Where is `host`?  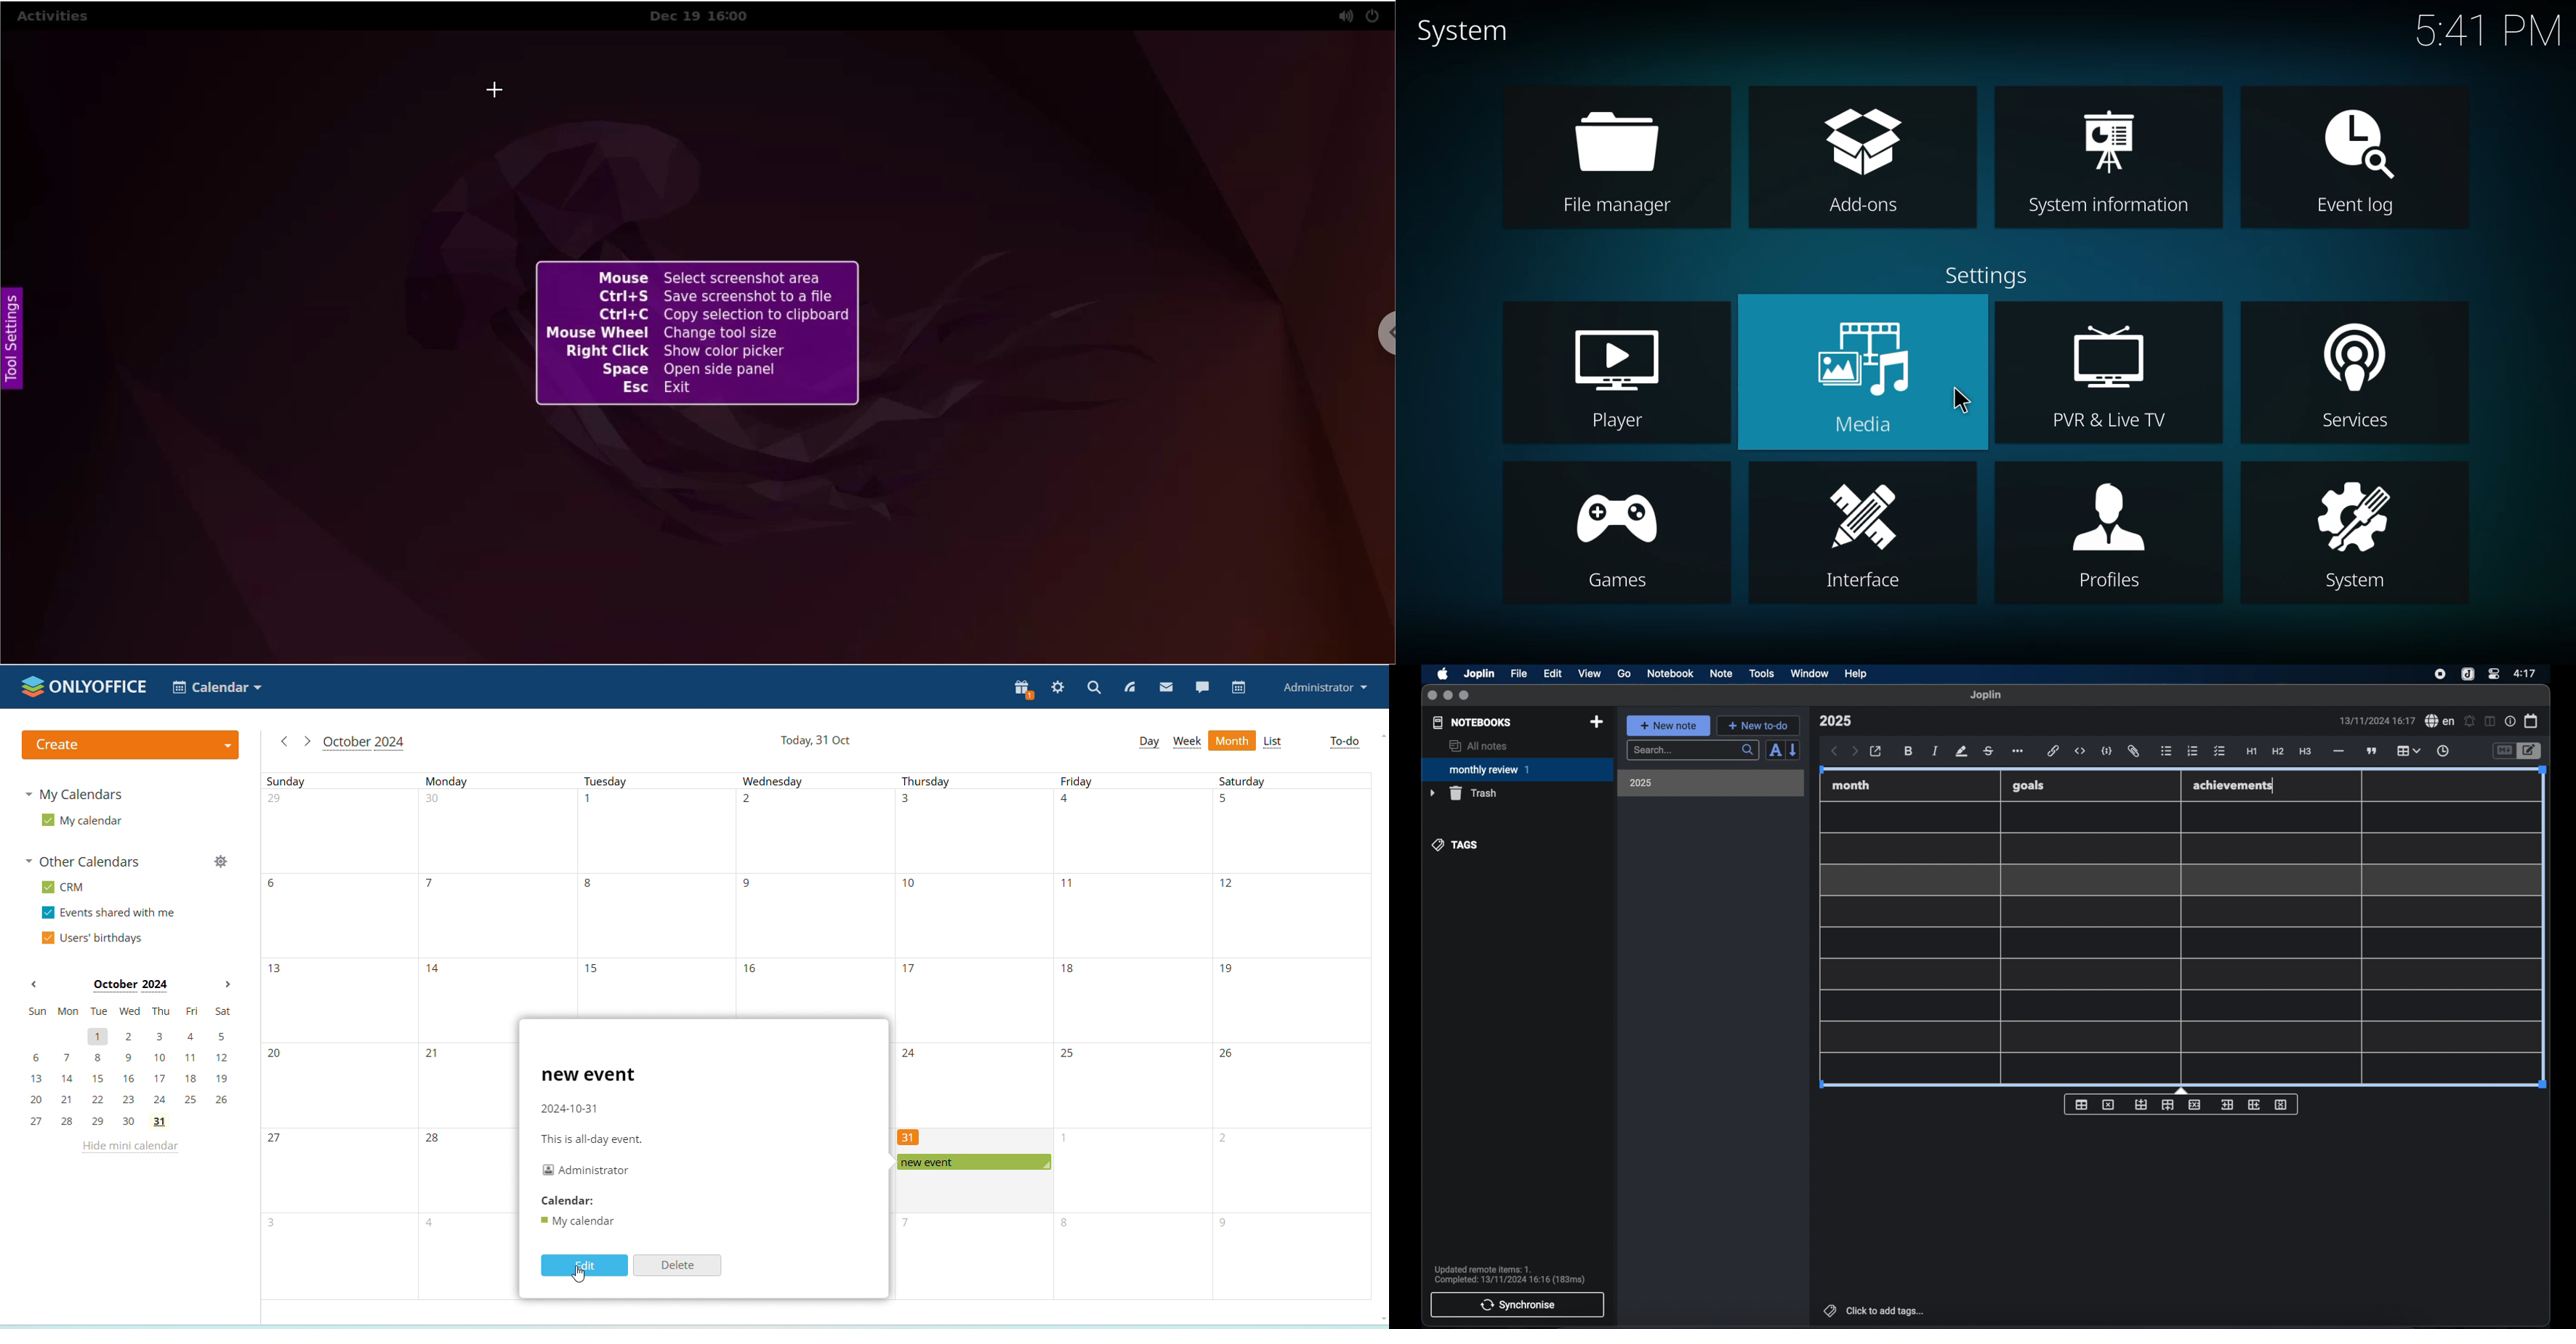
host is located at coordinates (585, 1169).